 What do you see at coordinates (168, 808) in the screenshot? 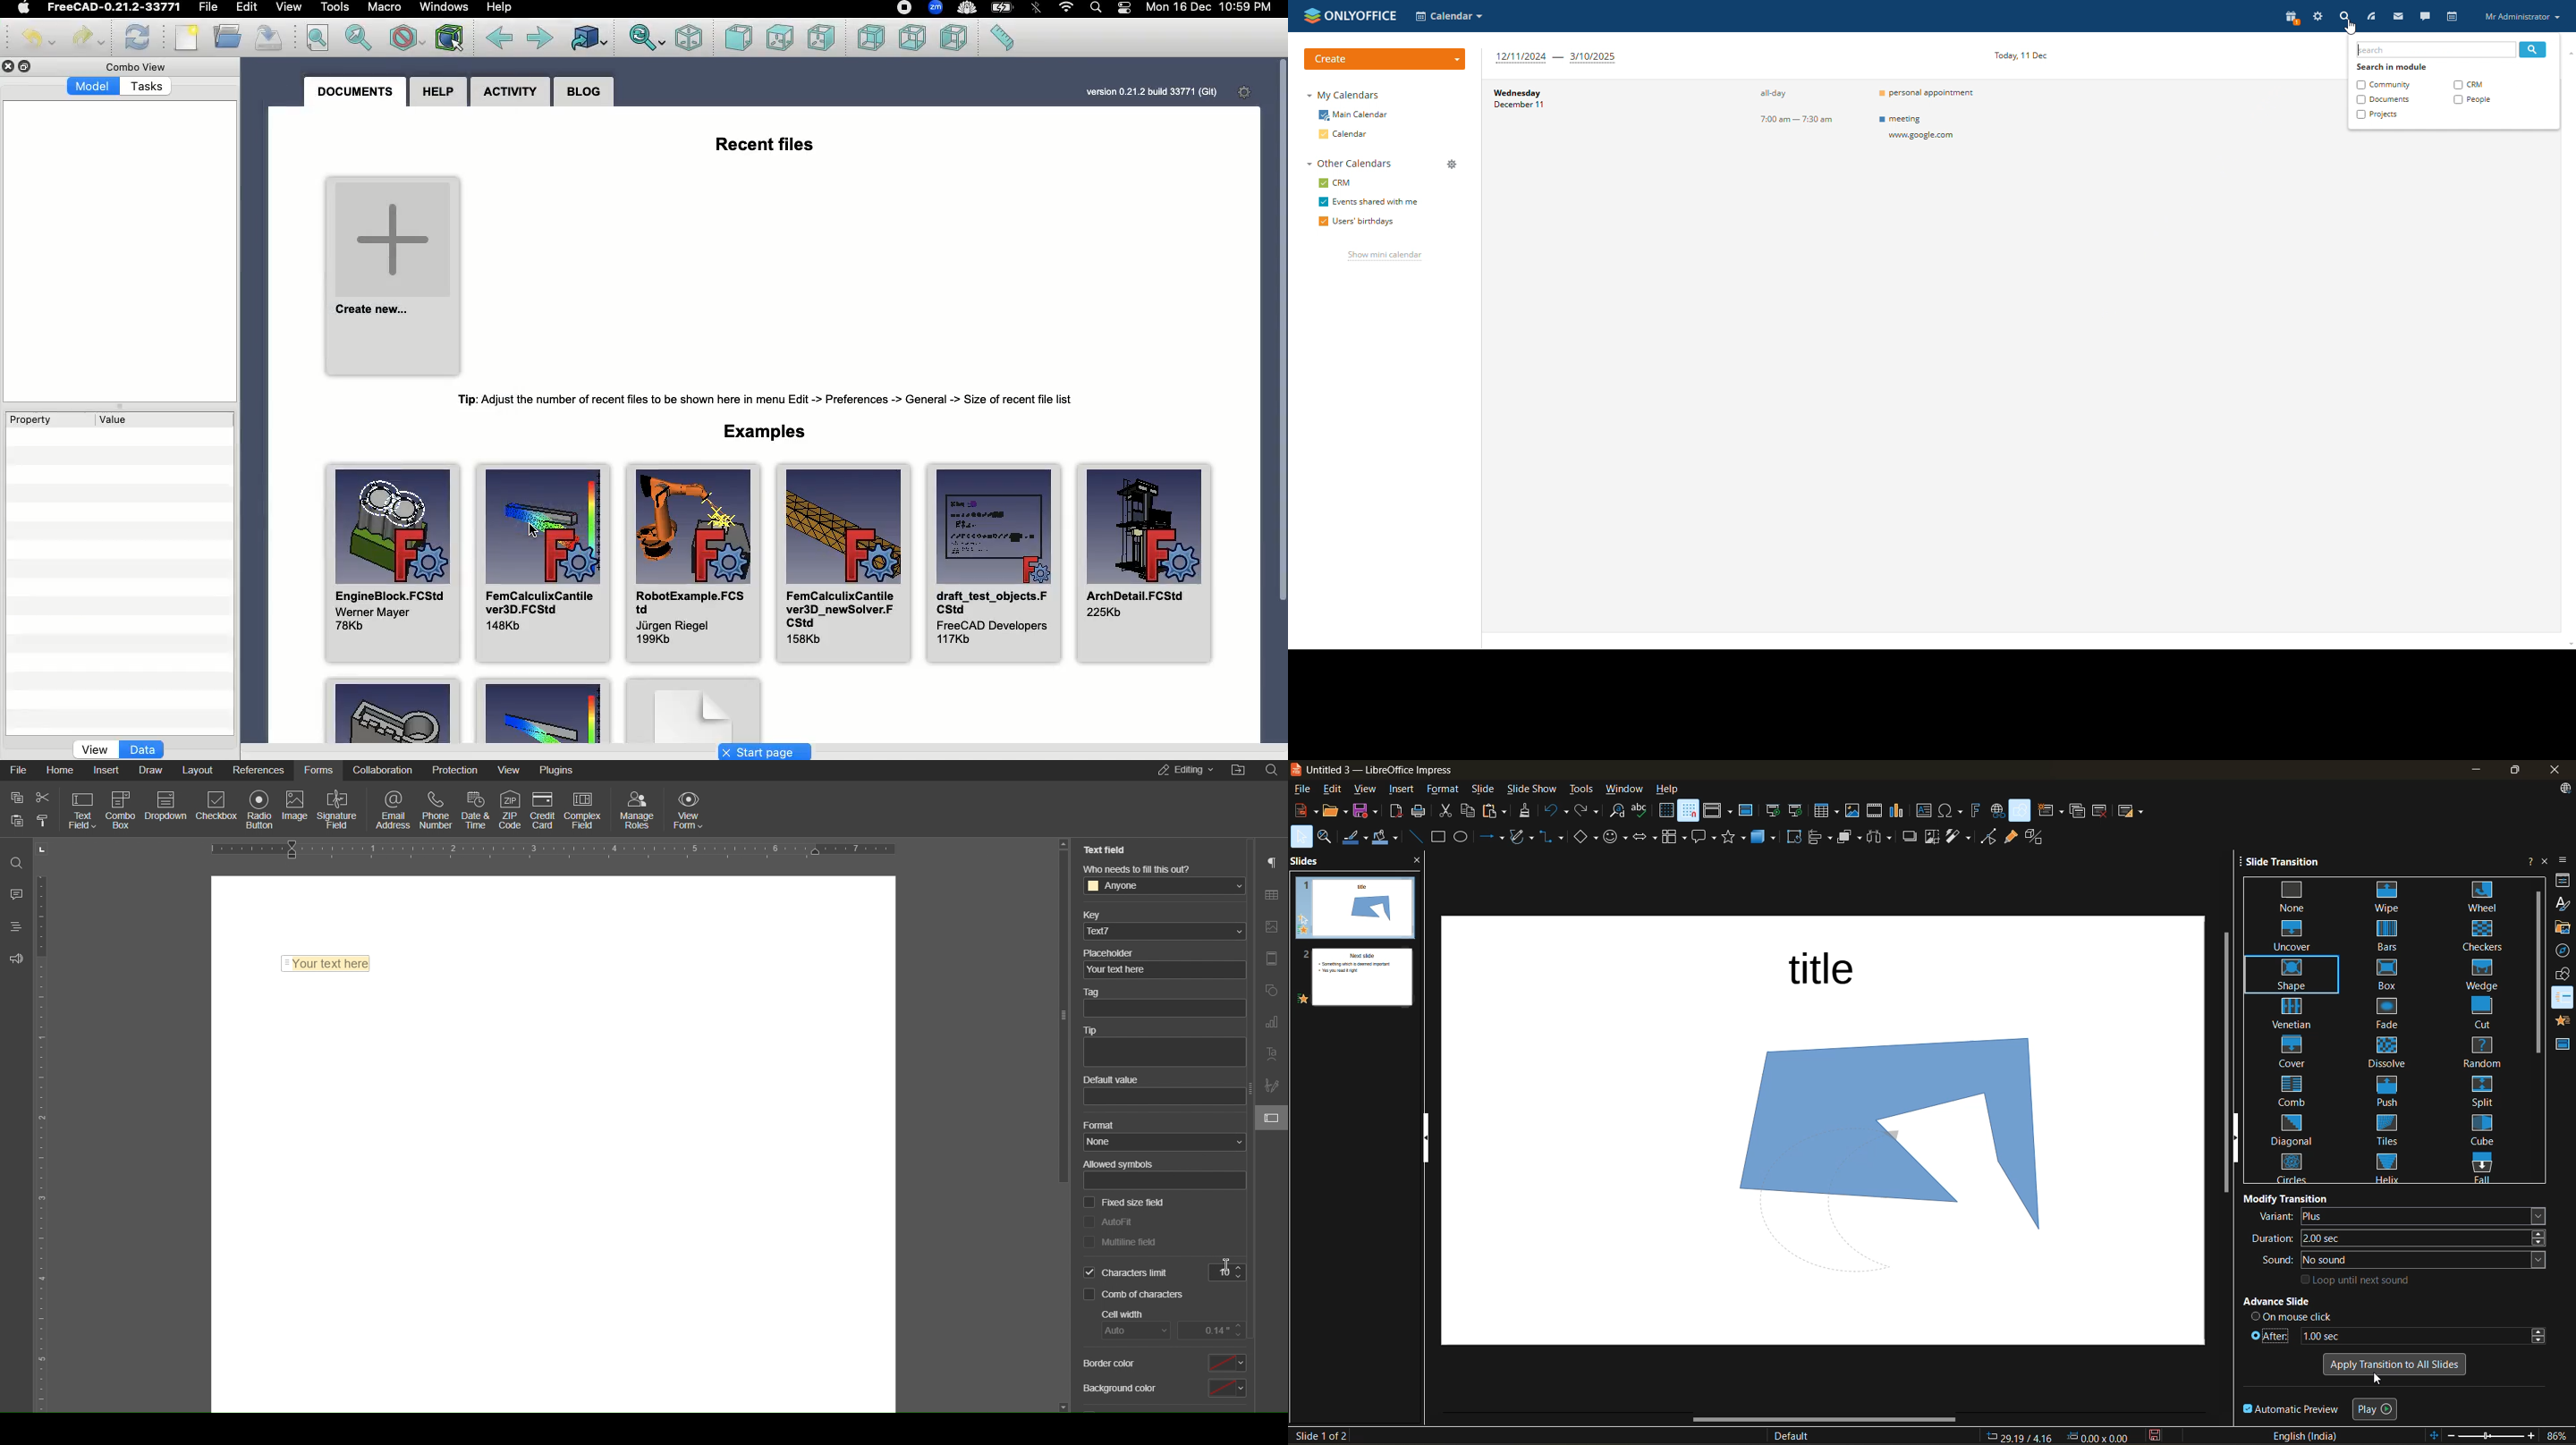
I see `Dropdown` at bounding box center [168, 808].